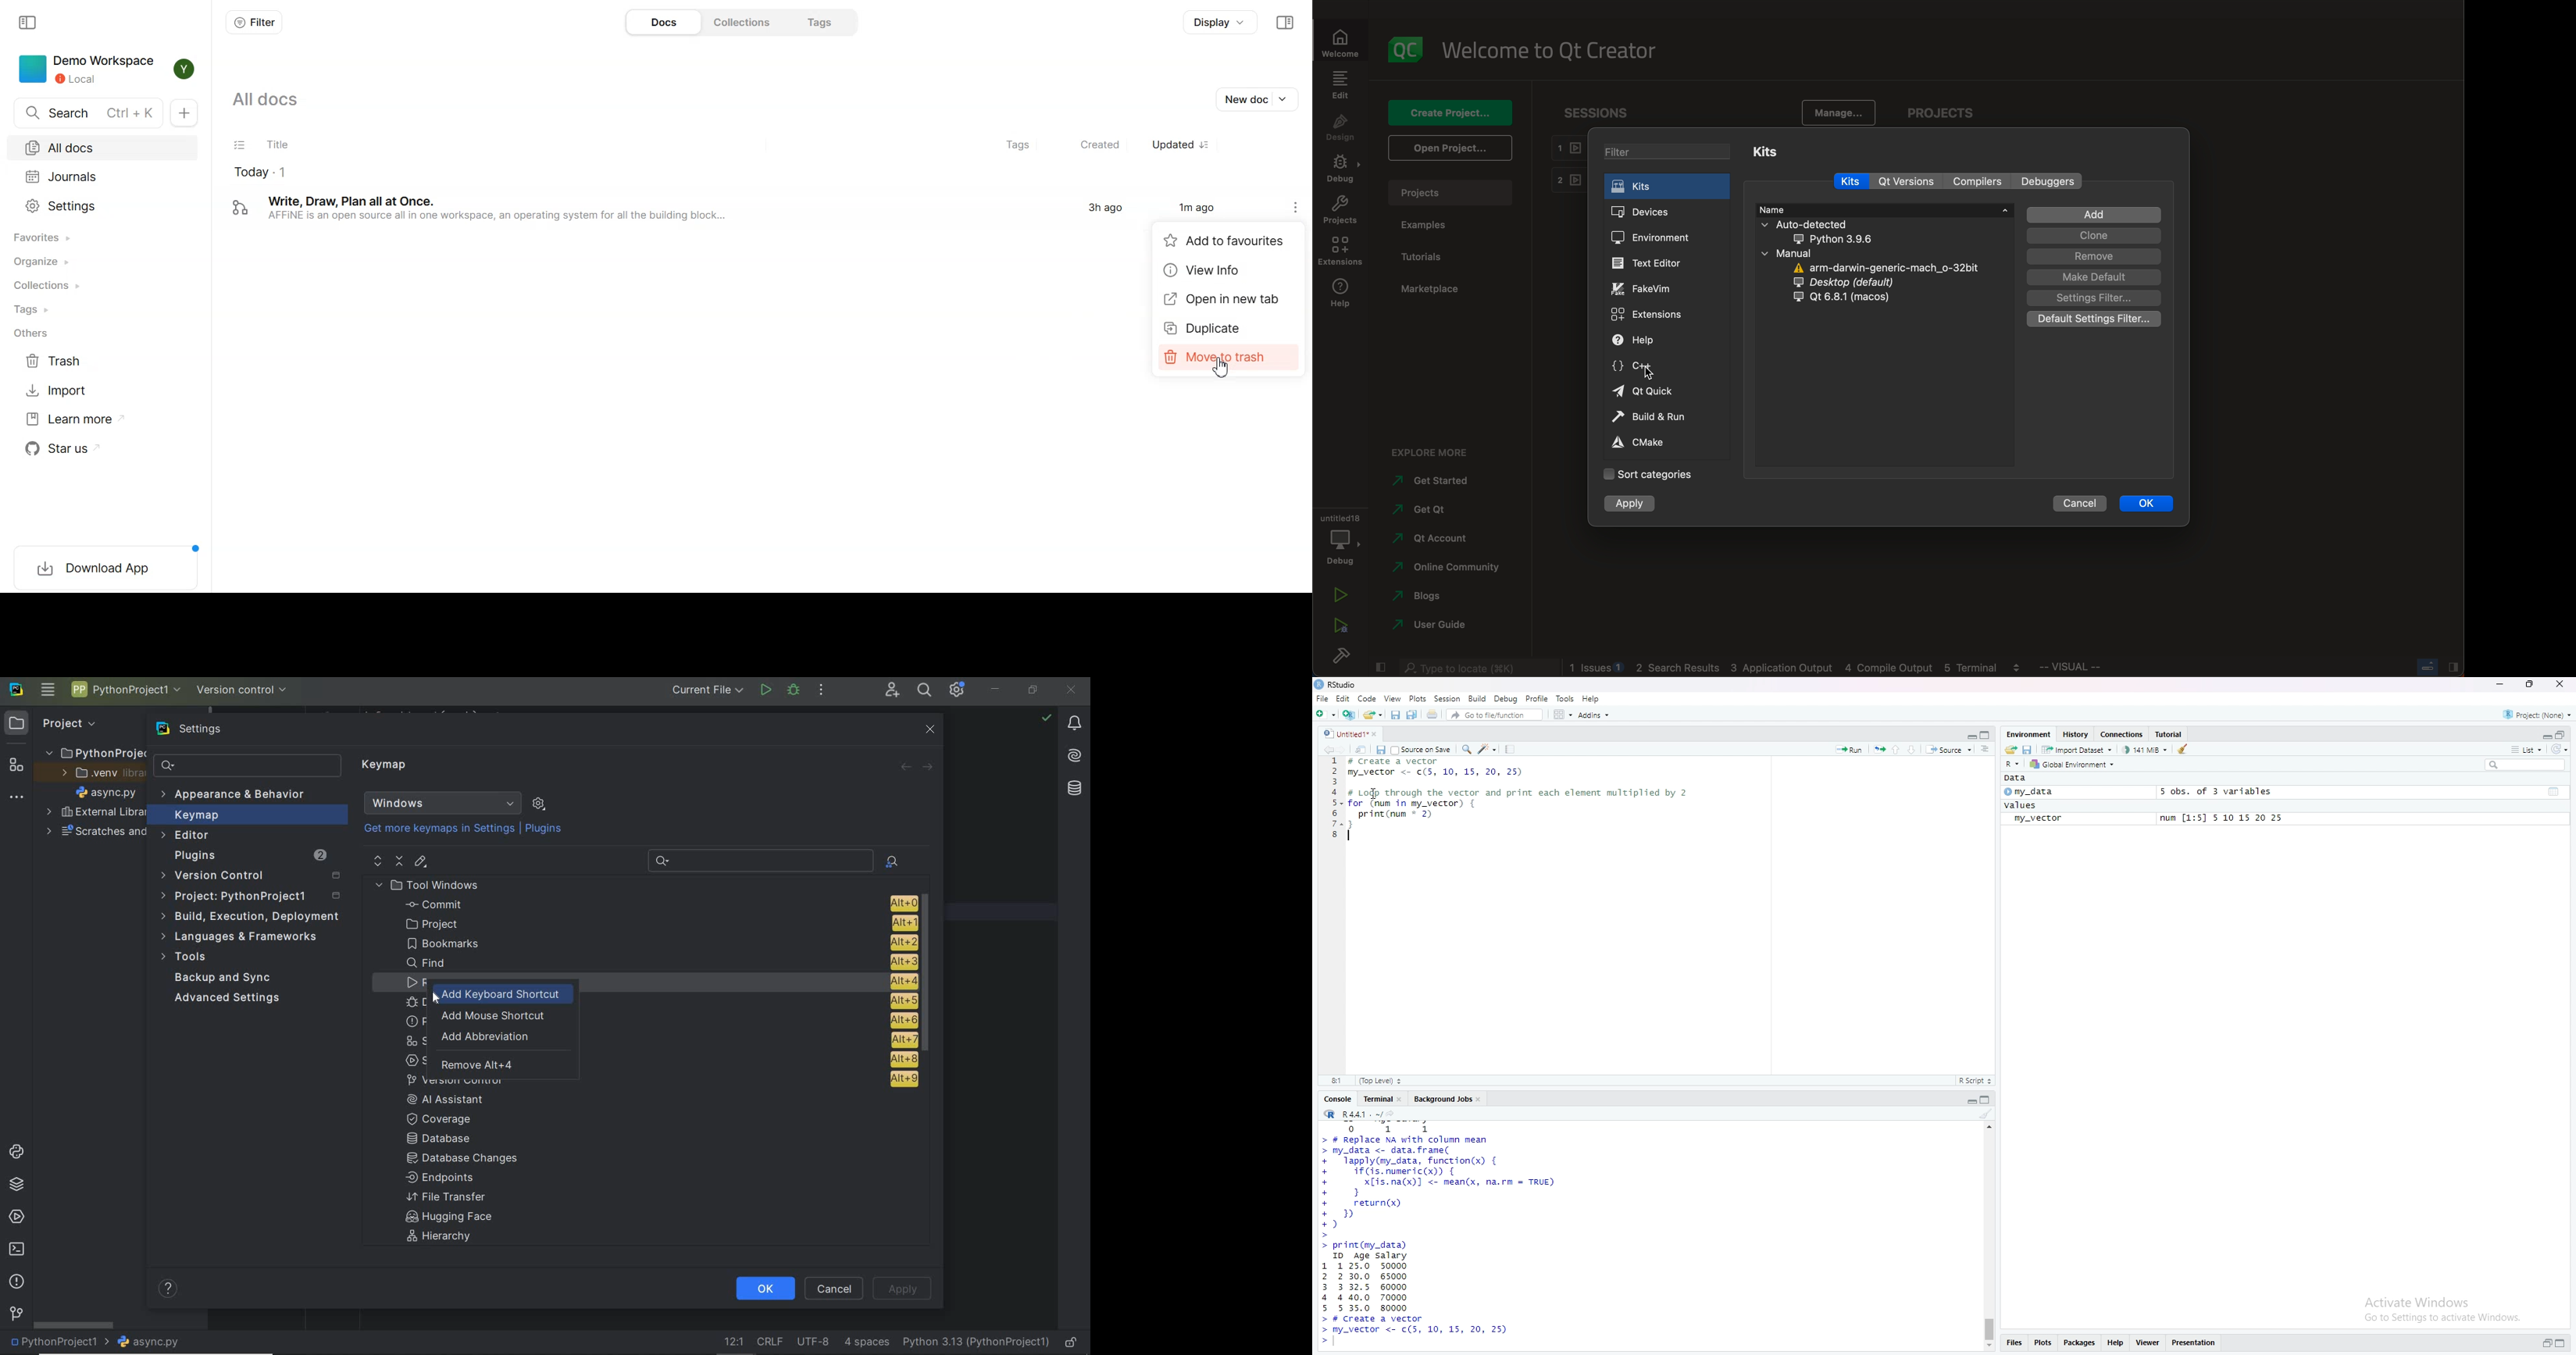  Describe the element at coordinates (1338, 684) in the screenshot. I see `Rstudio` at that location.